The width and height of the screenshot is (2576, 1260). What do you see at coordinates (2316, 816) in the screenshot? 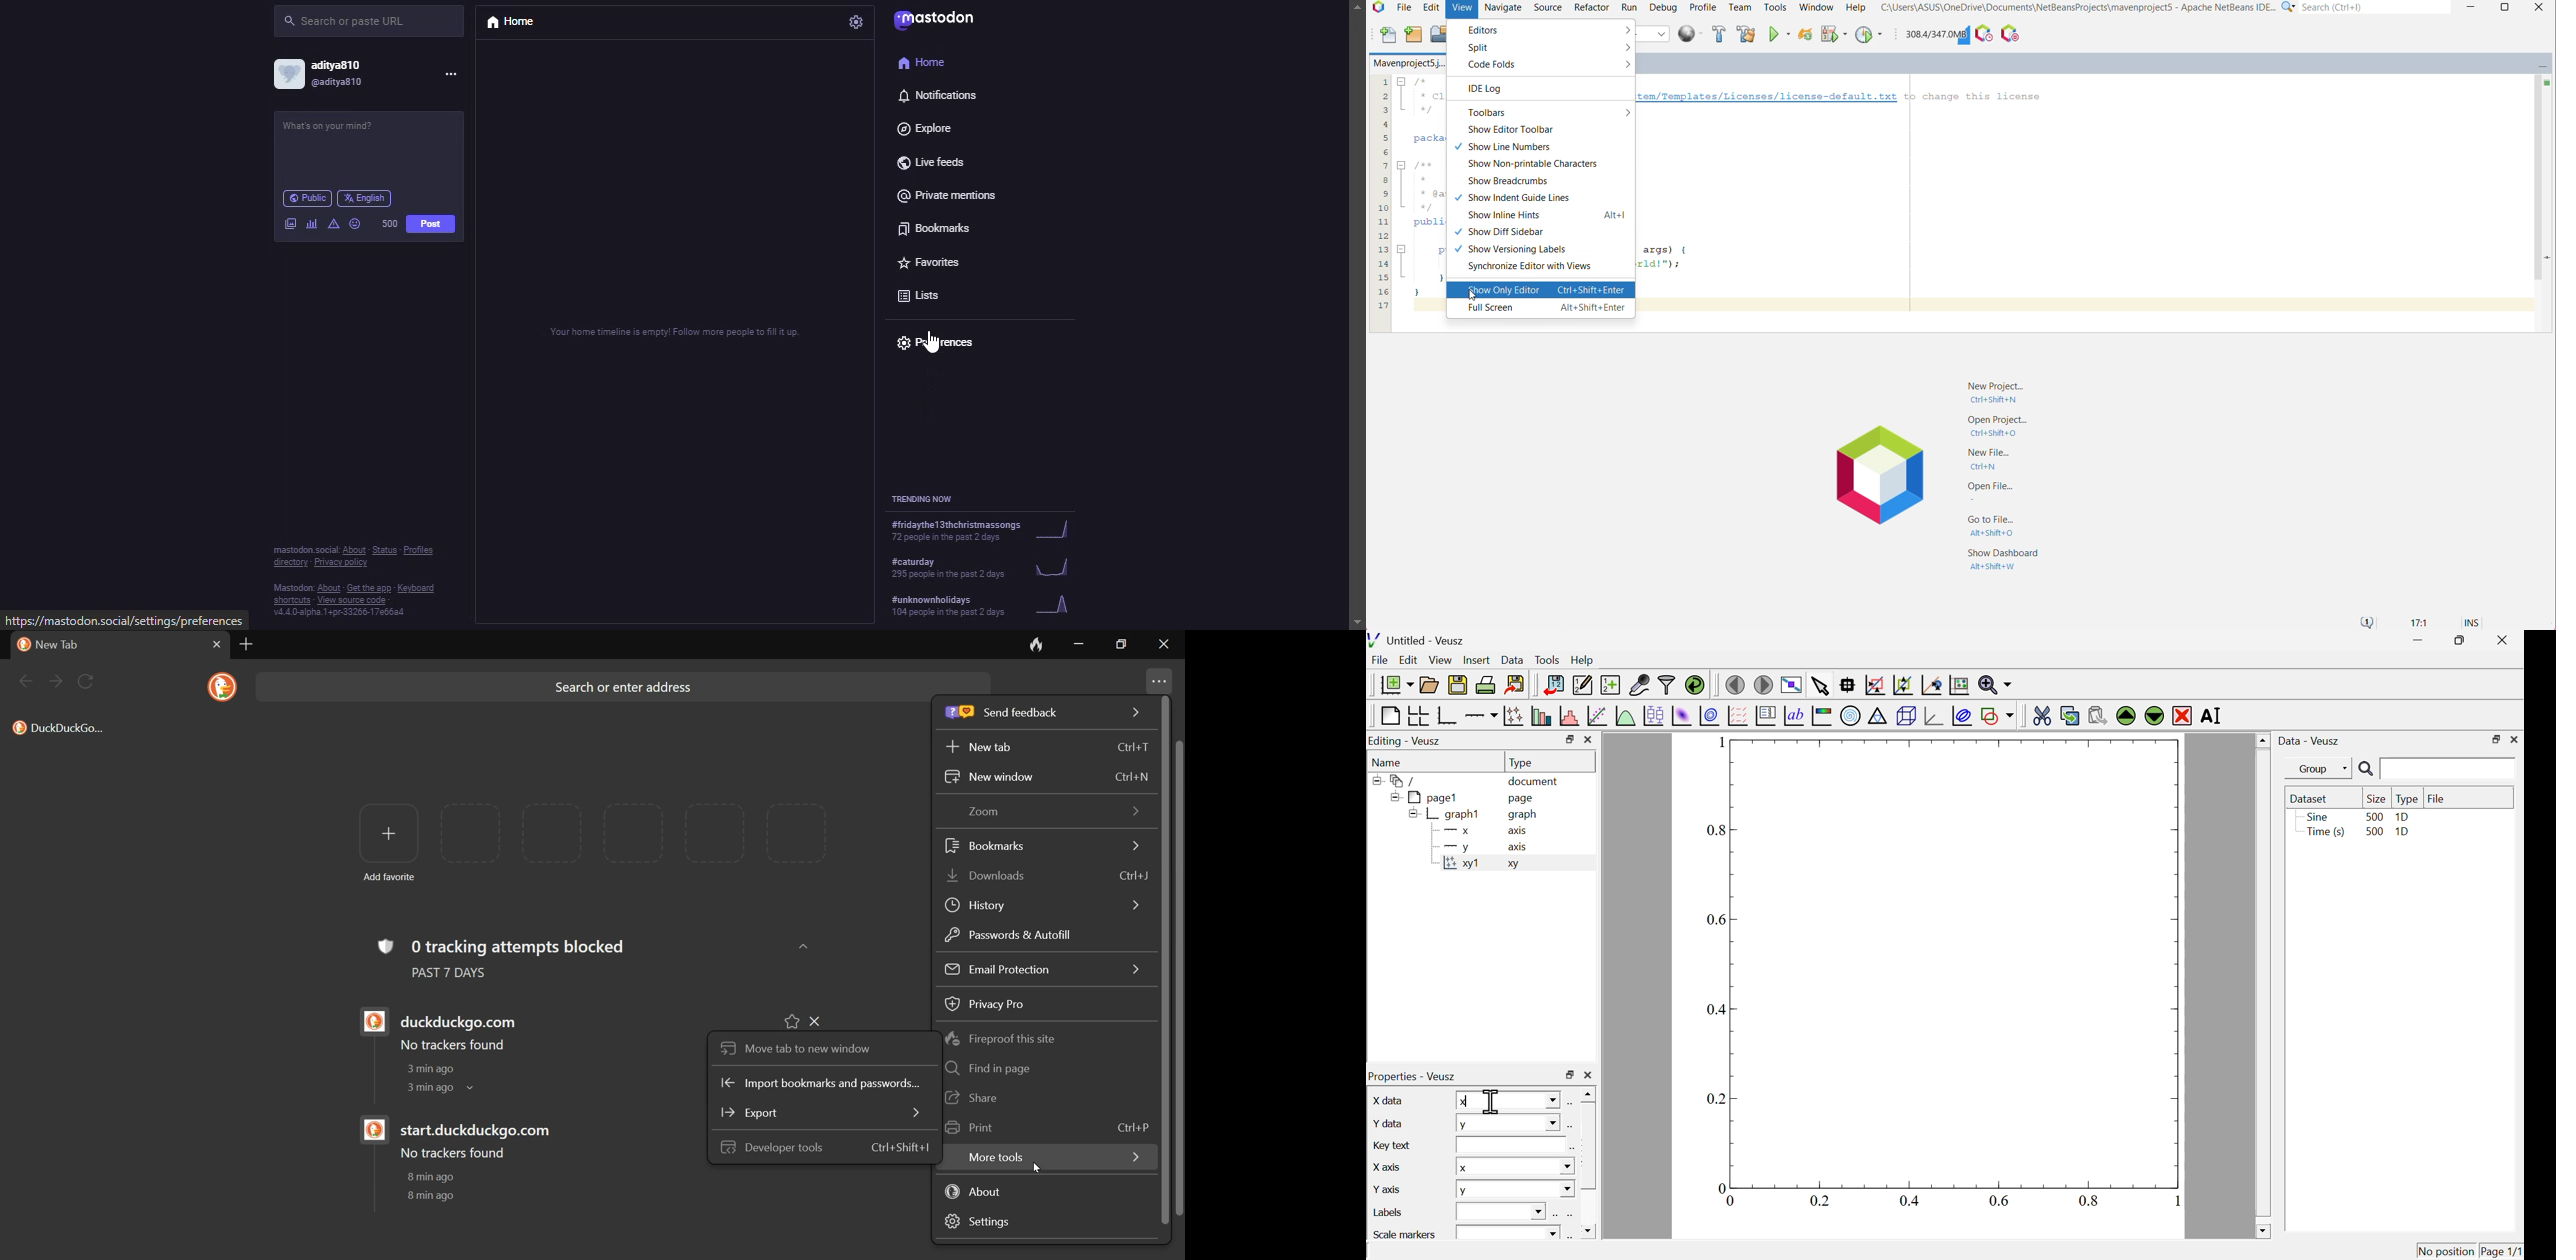
I see `sine` at bounding box center [2316, 816].